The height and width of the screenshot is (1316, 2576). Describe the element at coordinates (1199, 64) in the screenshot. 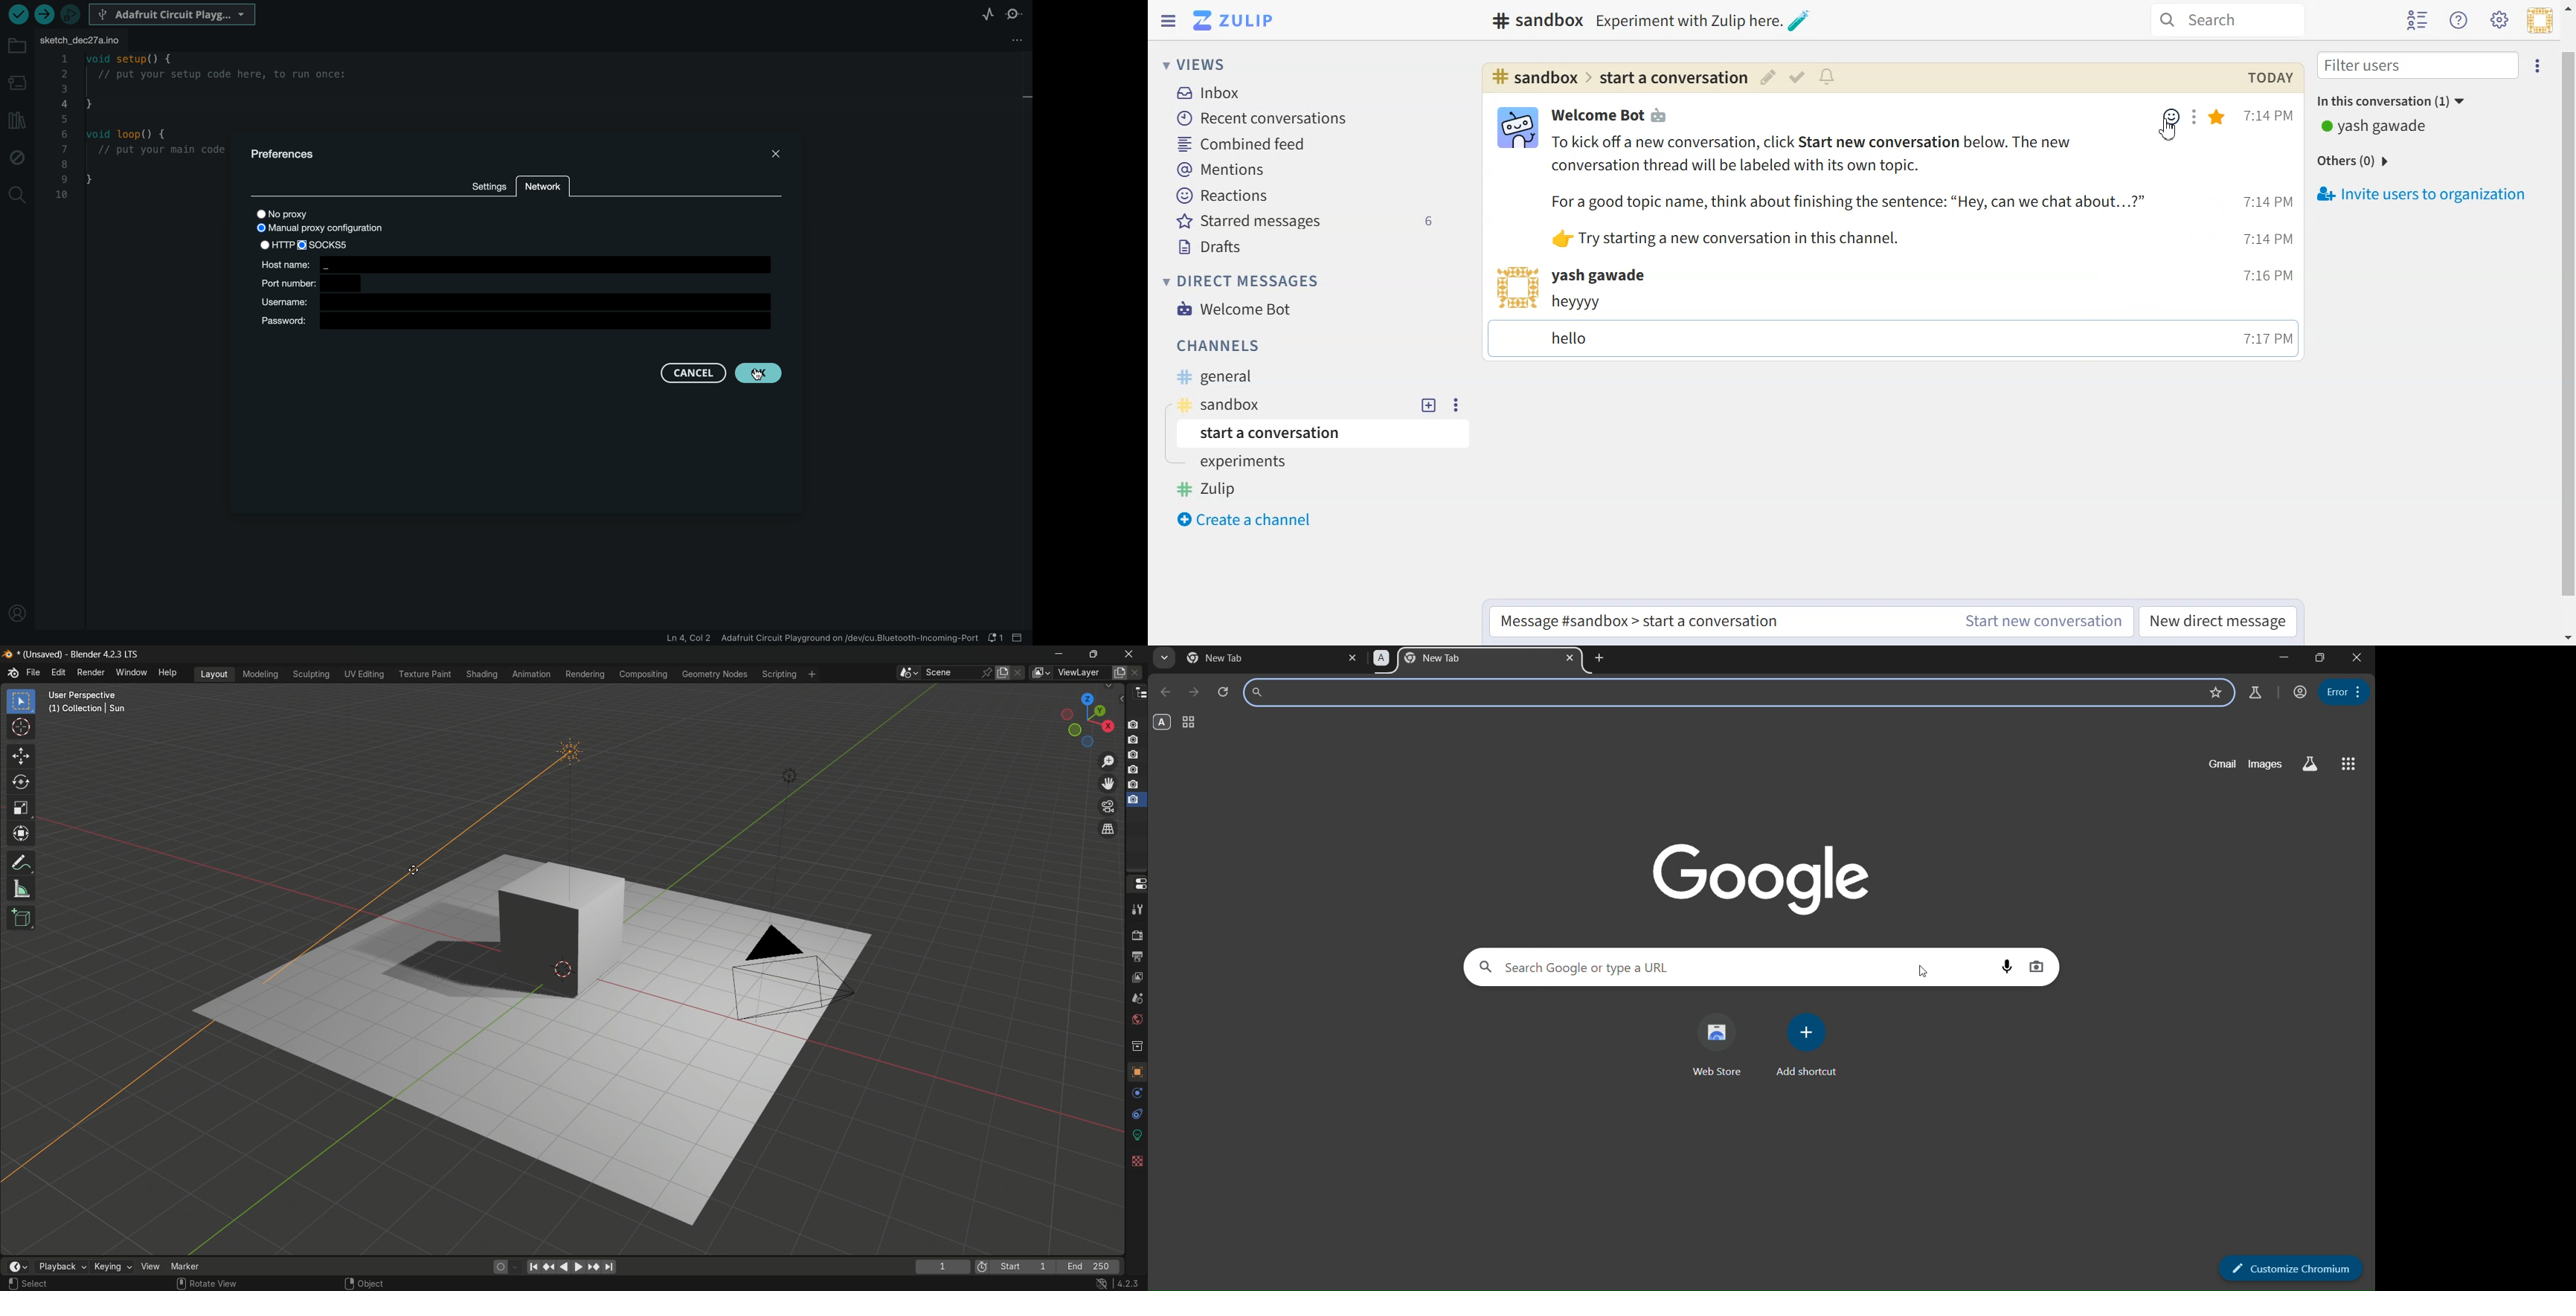

I see `Views` at that location.